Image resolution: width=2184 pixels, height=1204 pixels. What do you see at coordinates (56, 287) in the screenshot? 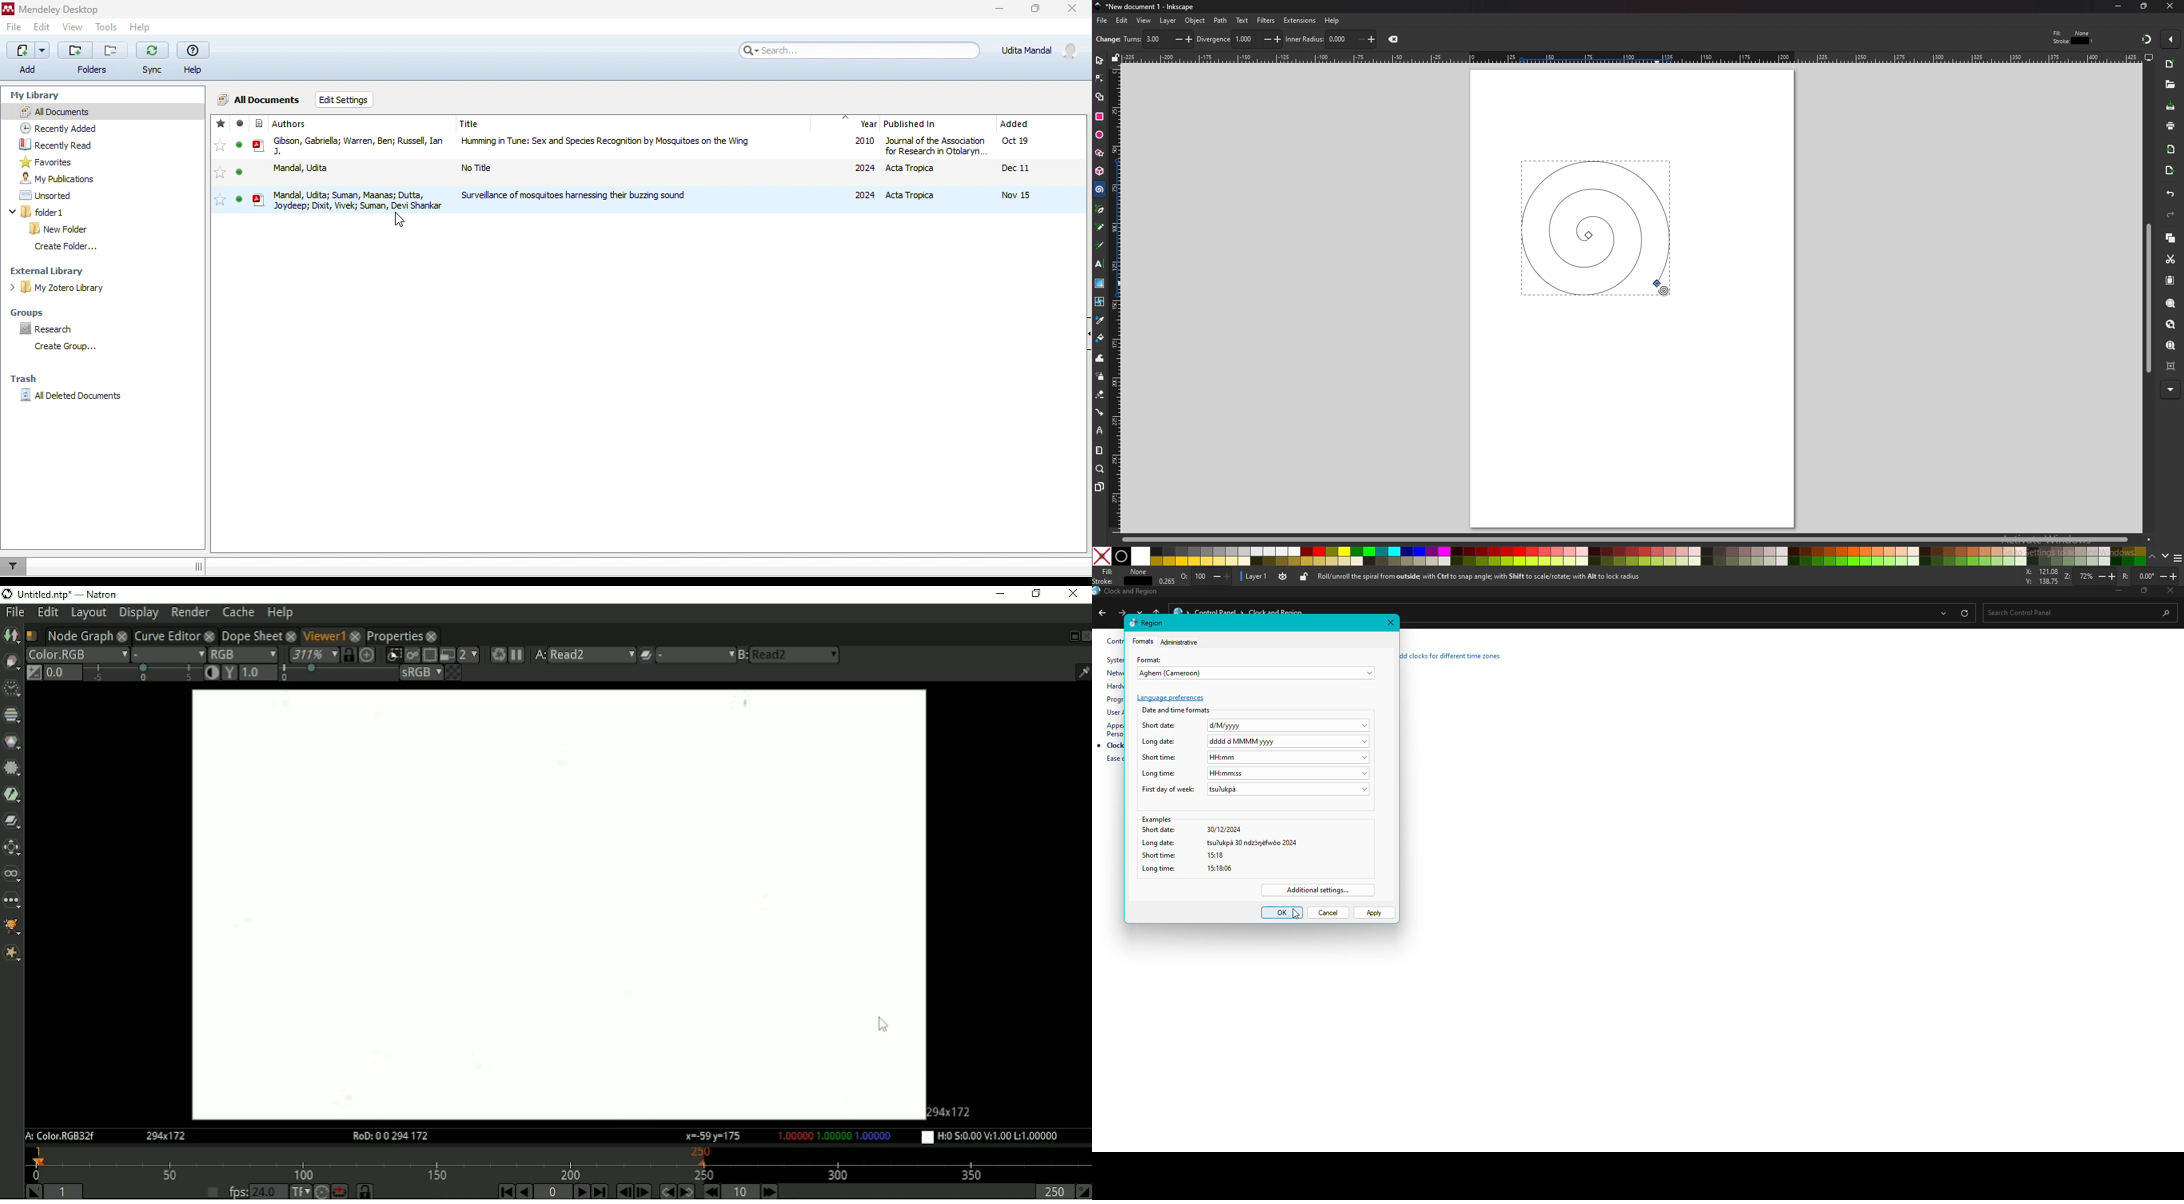
I see `my zotero library` at bounding box center [56, 287].